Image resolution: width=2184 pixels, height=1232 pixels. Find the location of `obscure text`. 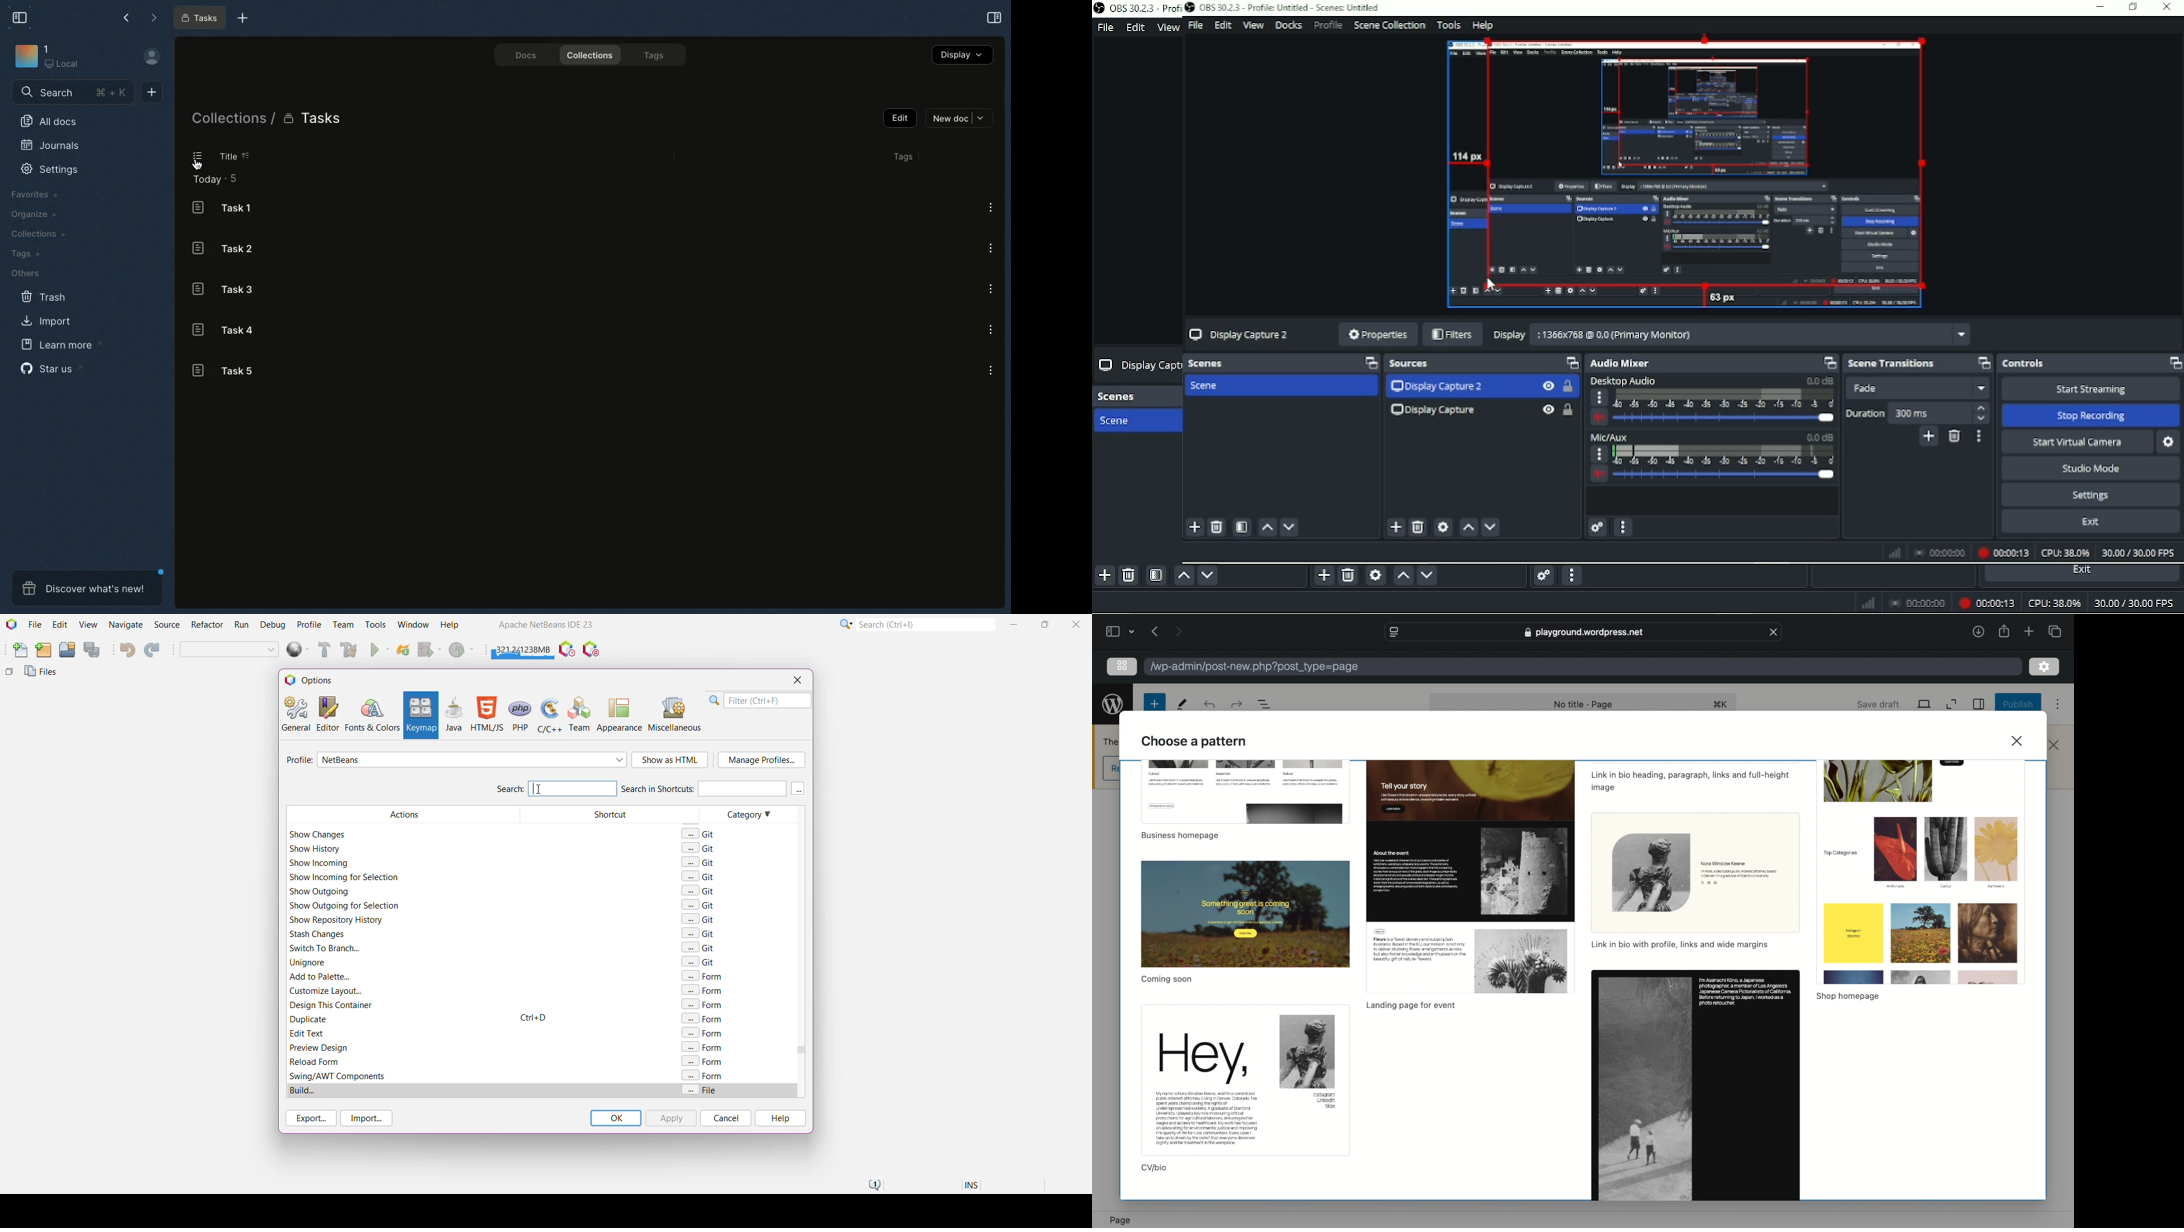

obscure text is located at coordinates (1109, 741).